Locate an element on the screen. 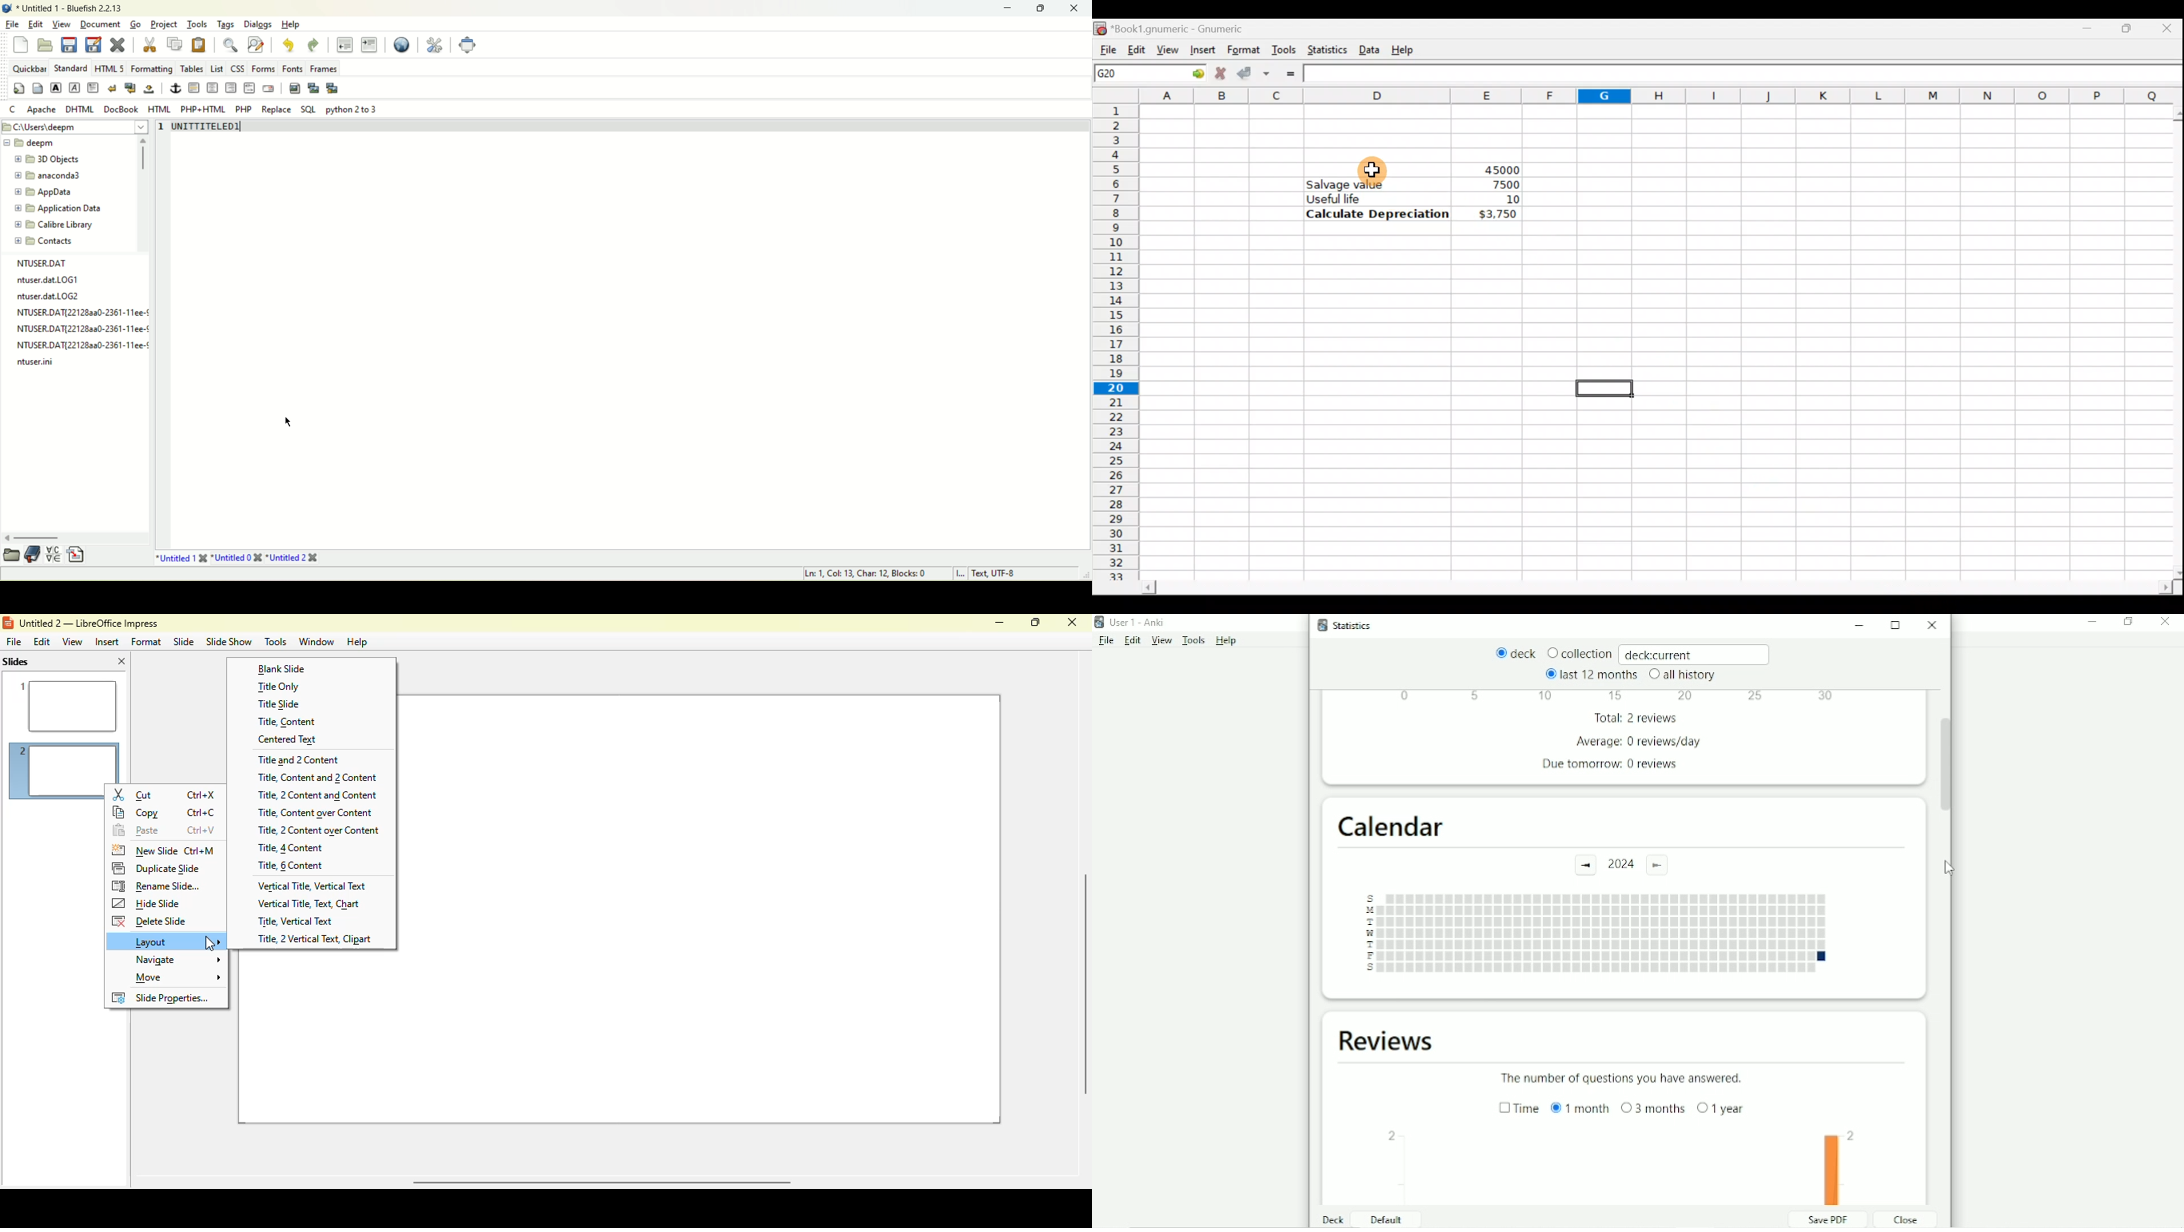 The image size is (2184, 1232). line number is located at coordinates (161, 133).